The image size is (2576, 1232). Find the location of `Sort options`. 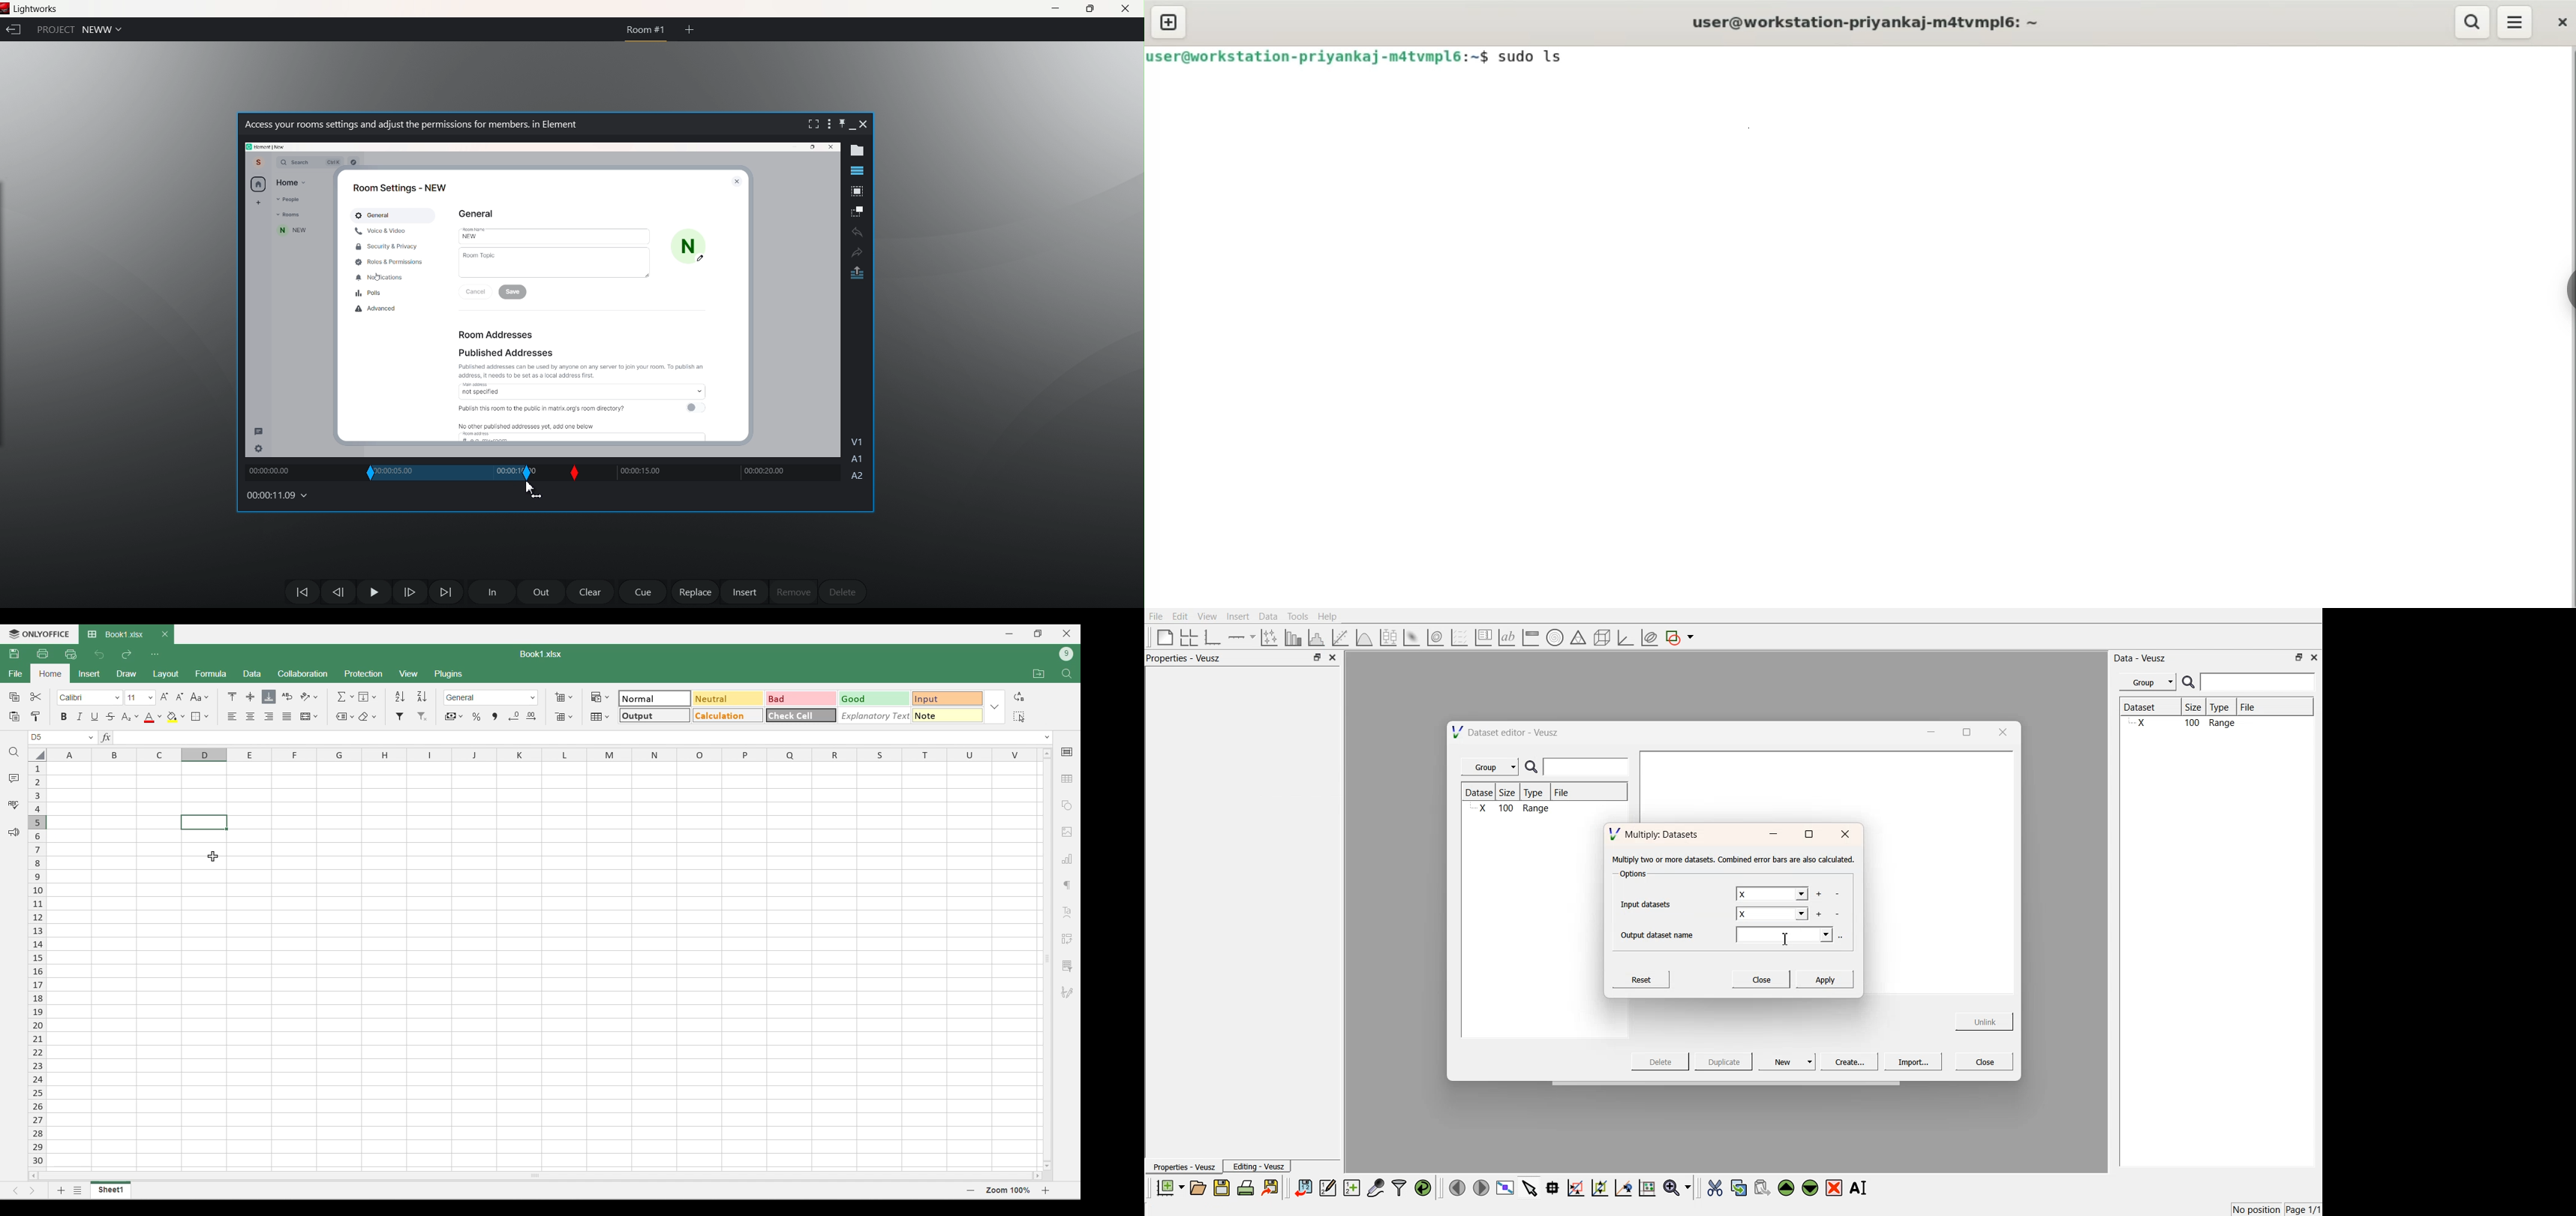

Sort options is located at coordinates (411, 696).